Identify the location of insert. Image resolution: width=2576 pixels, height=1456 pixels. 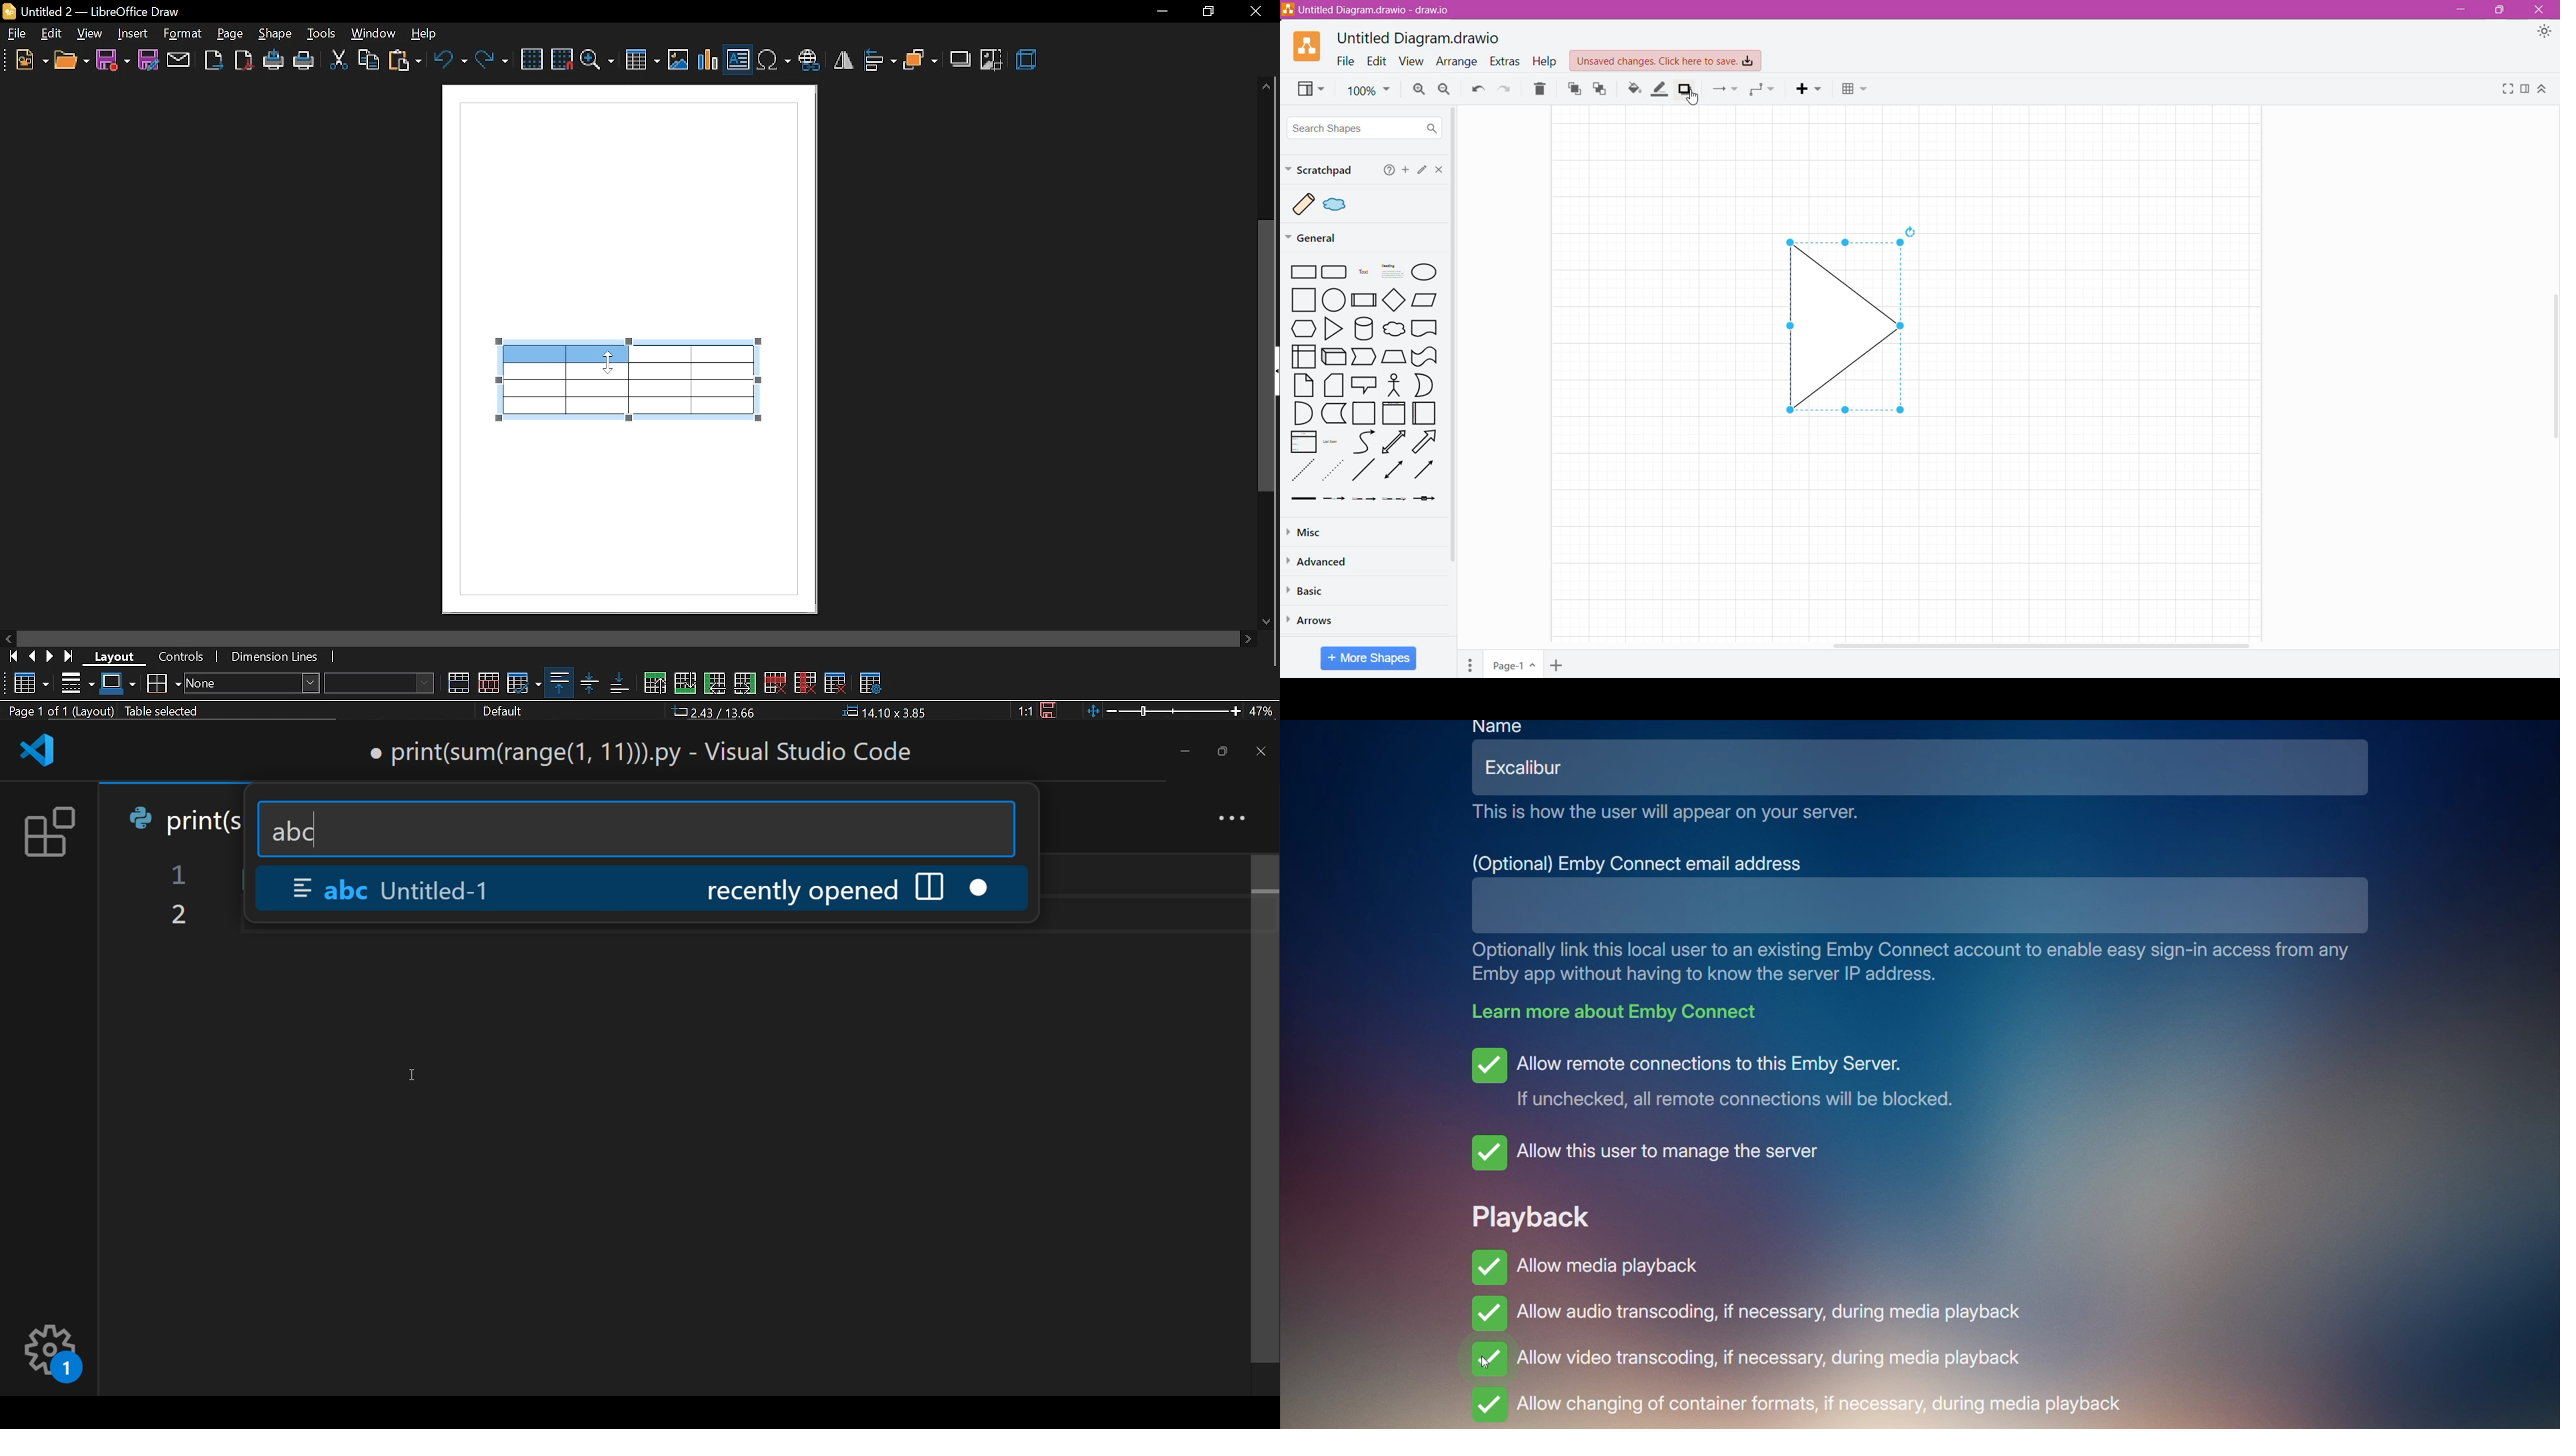
(134, 34).